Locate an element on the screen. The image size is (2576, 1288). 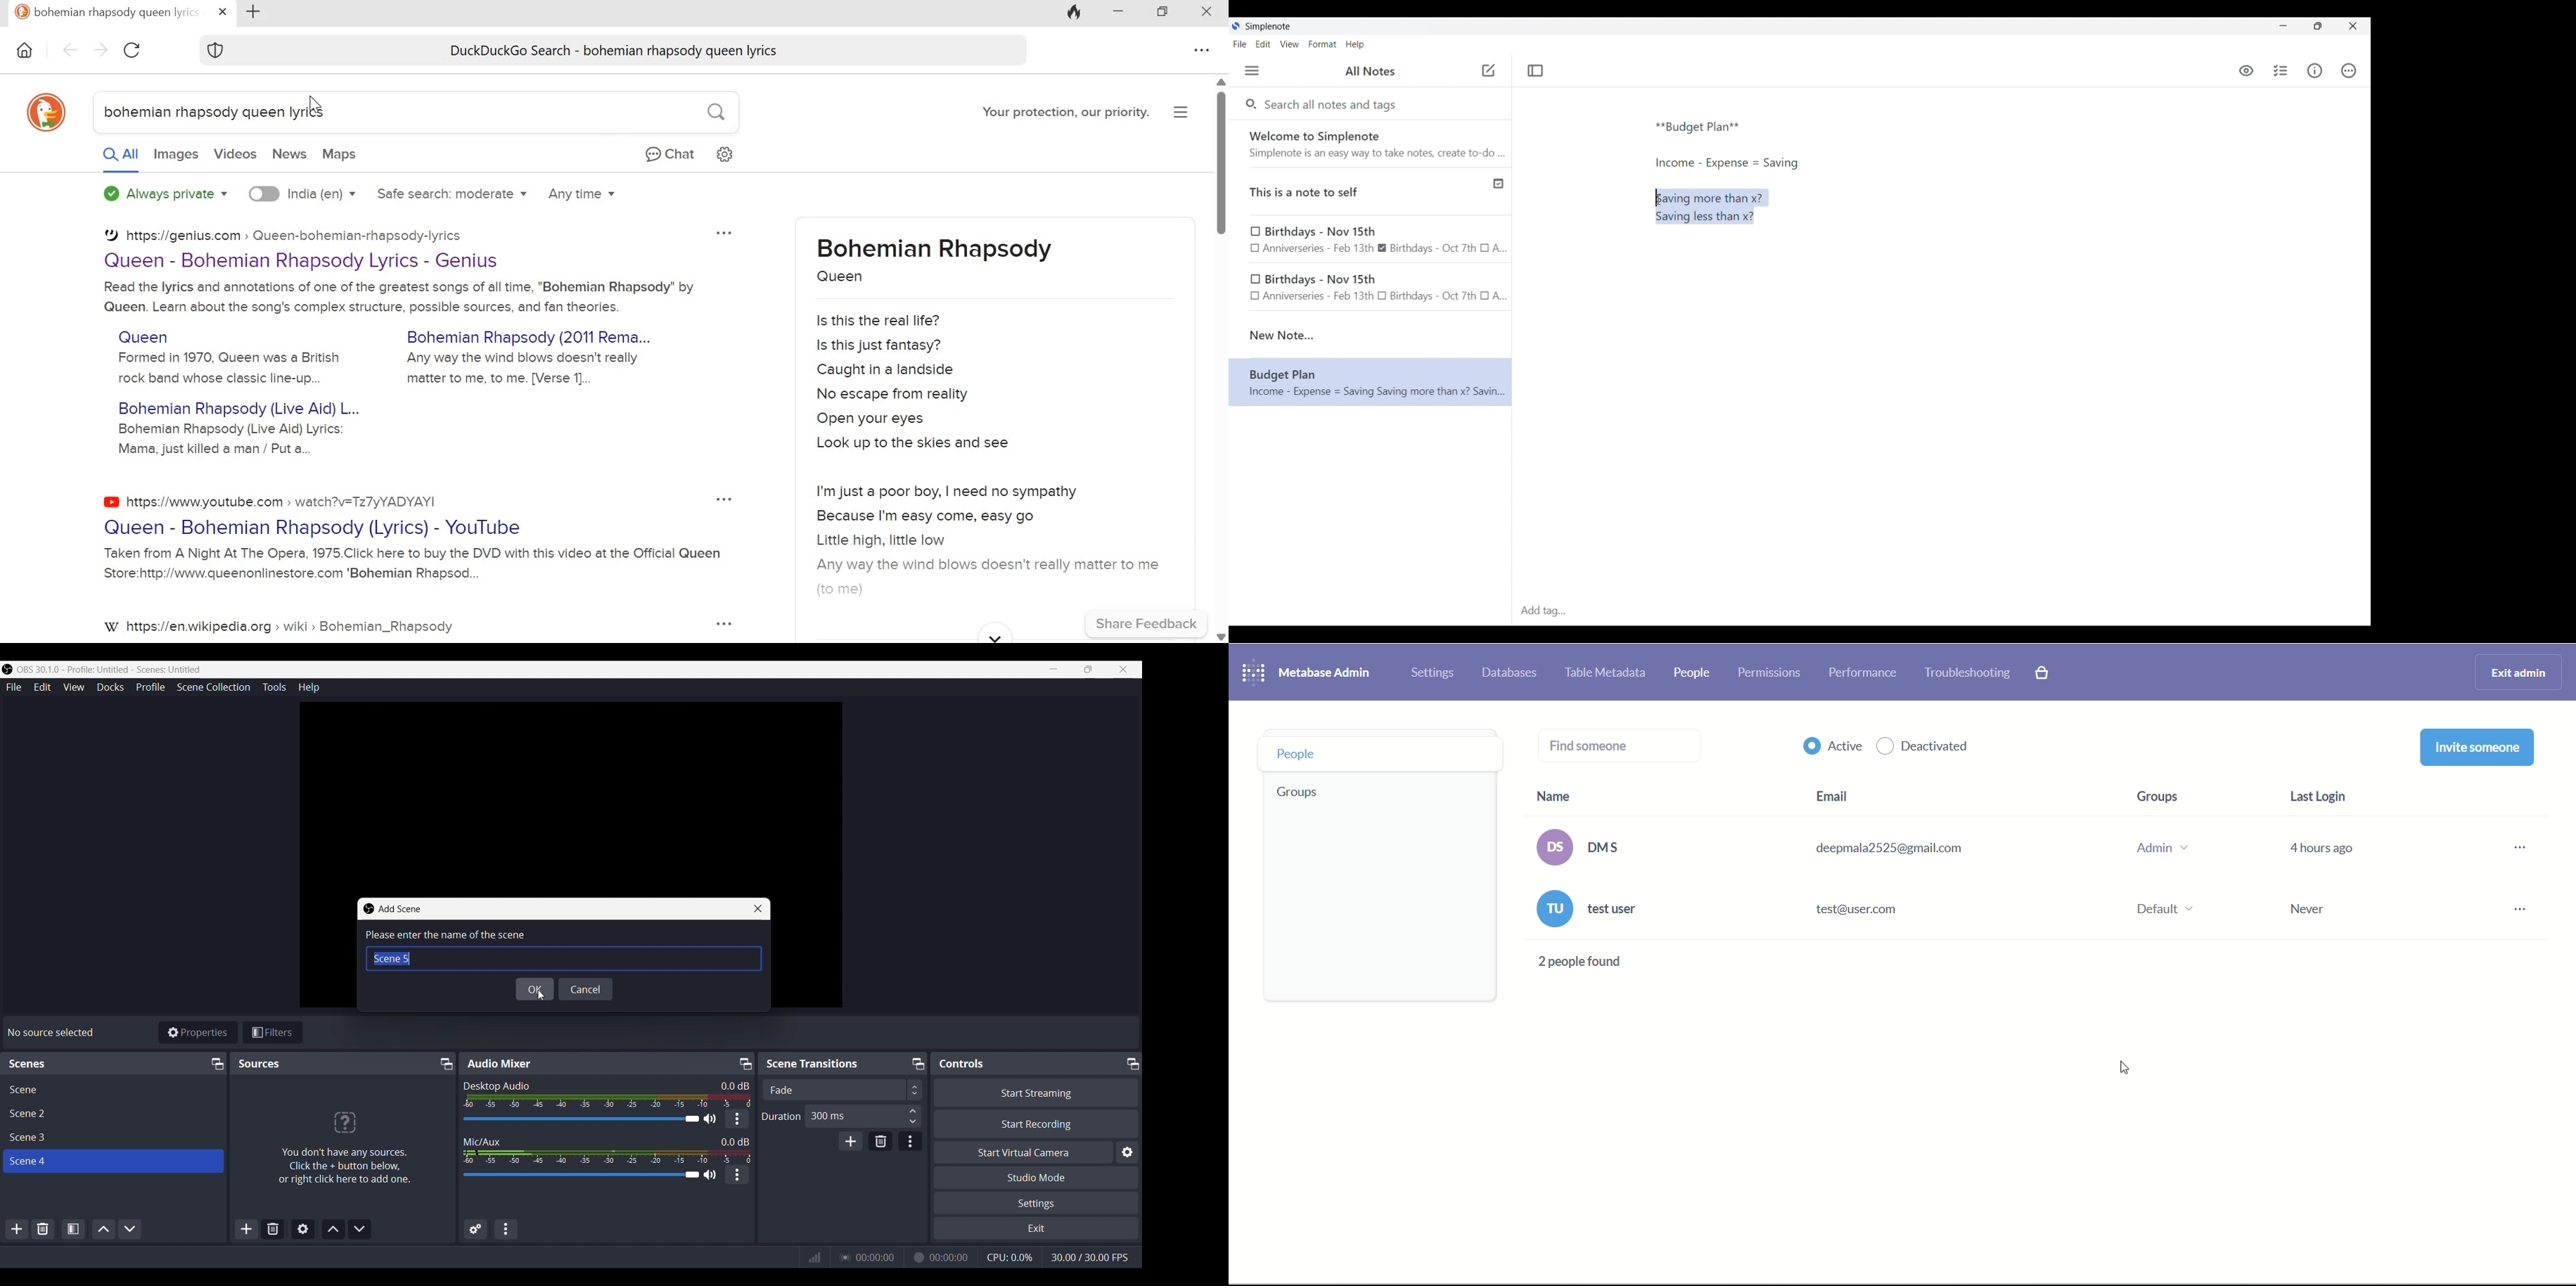
Formed in 1970, Queen was a British
rock band whose classic line-up... is located at coordinates (234, 369).